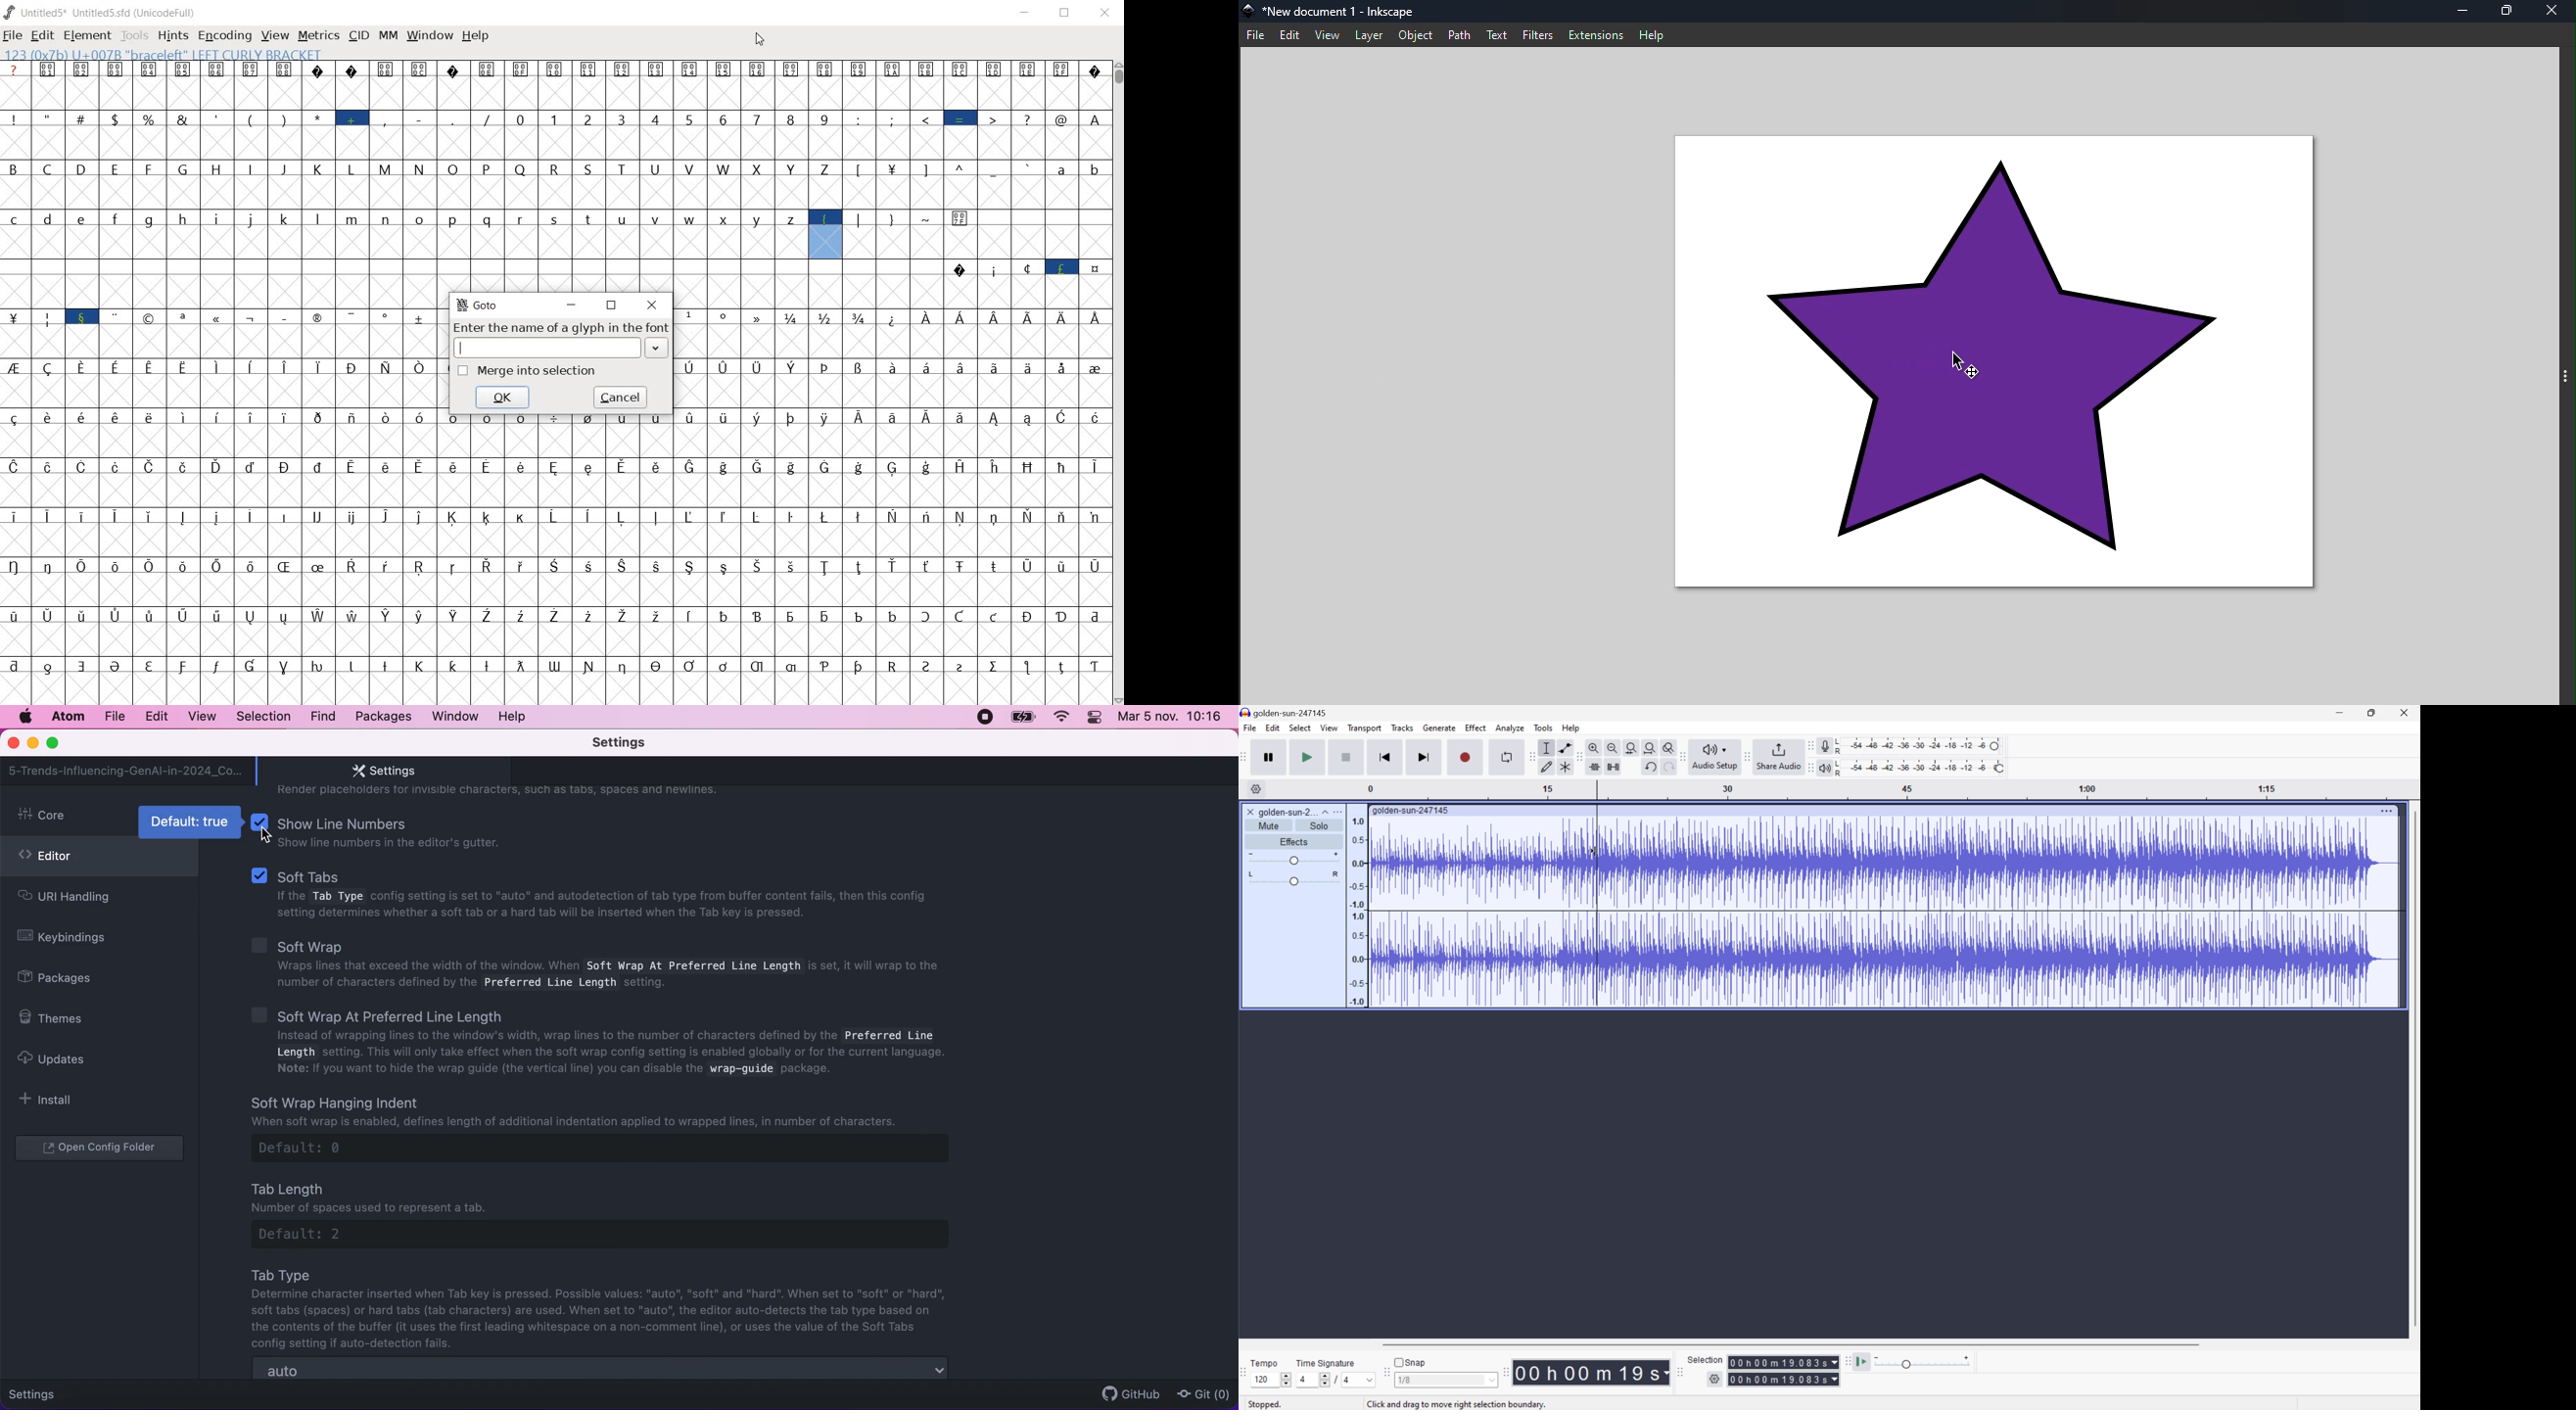 Image resolution: width=2576 pixels, height=1428 pixels. Describe the element at coordinates (40, 1393) in the screenshot. I see `settings` at that location.